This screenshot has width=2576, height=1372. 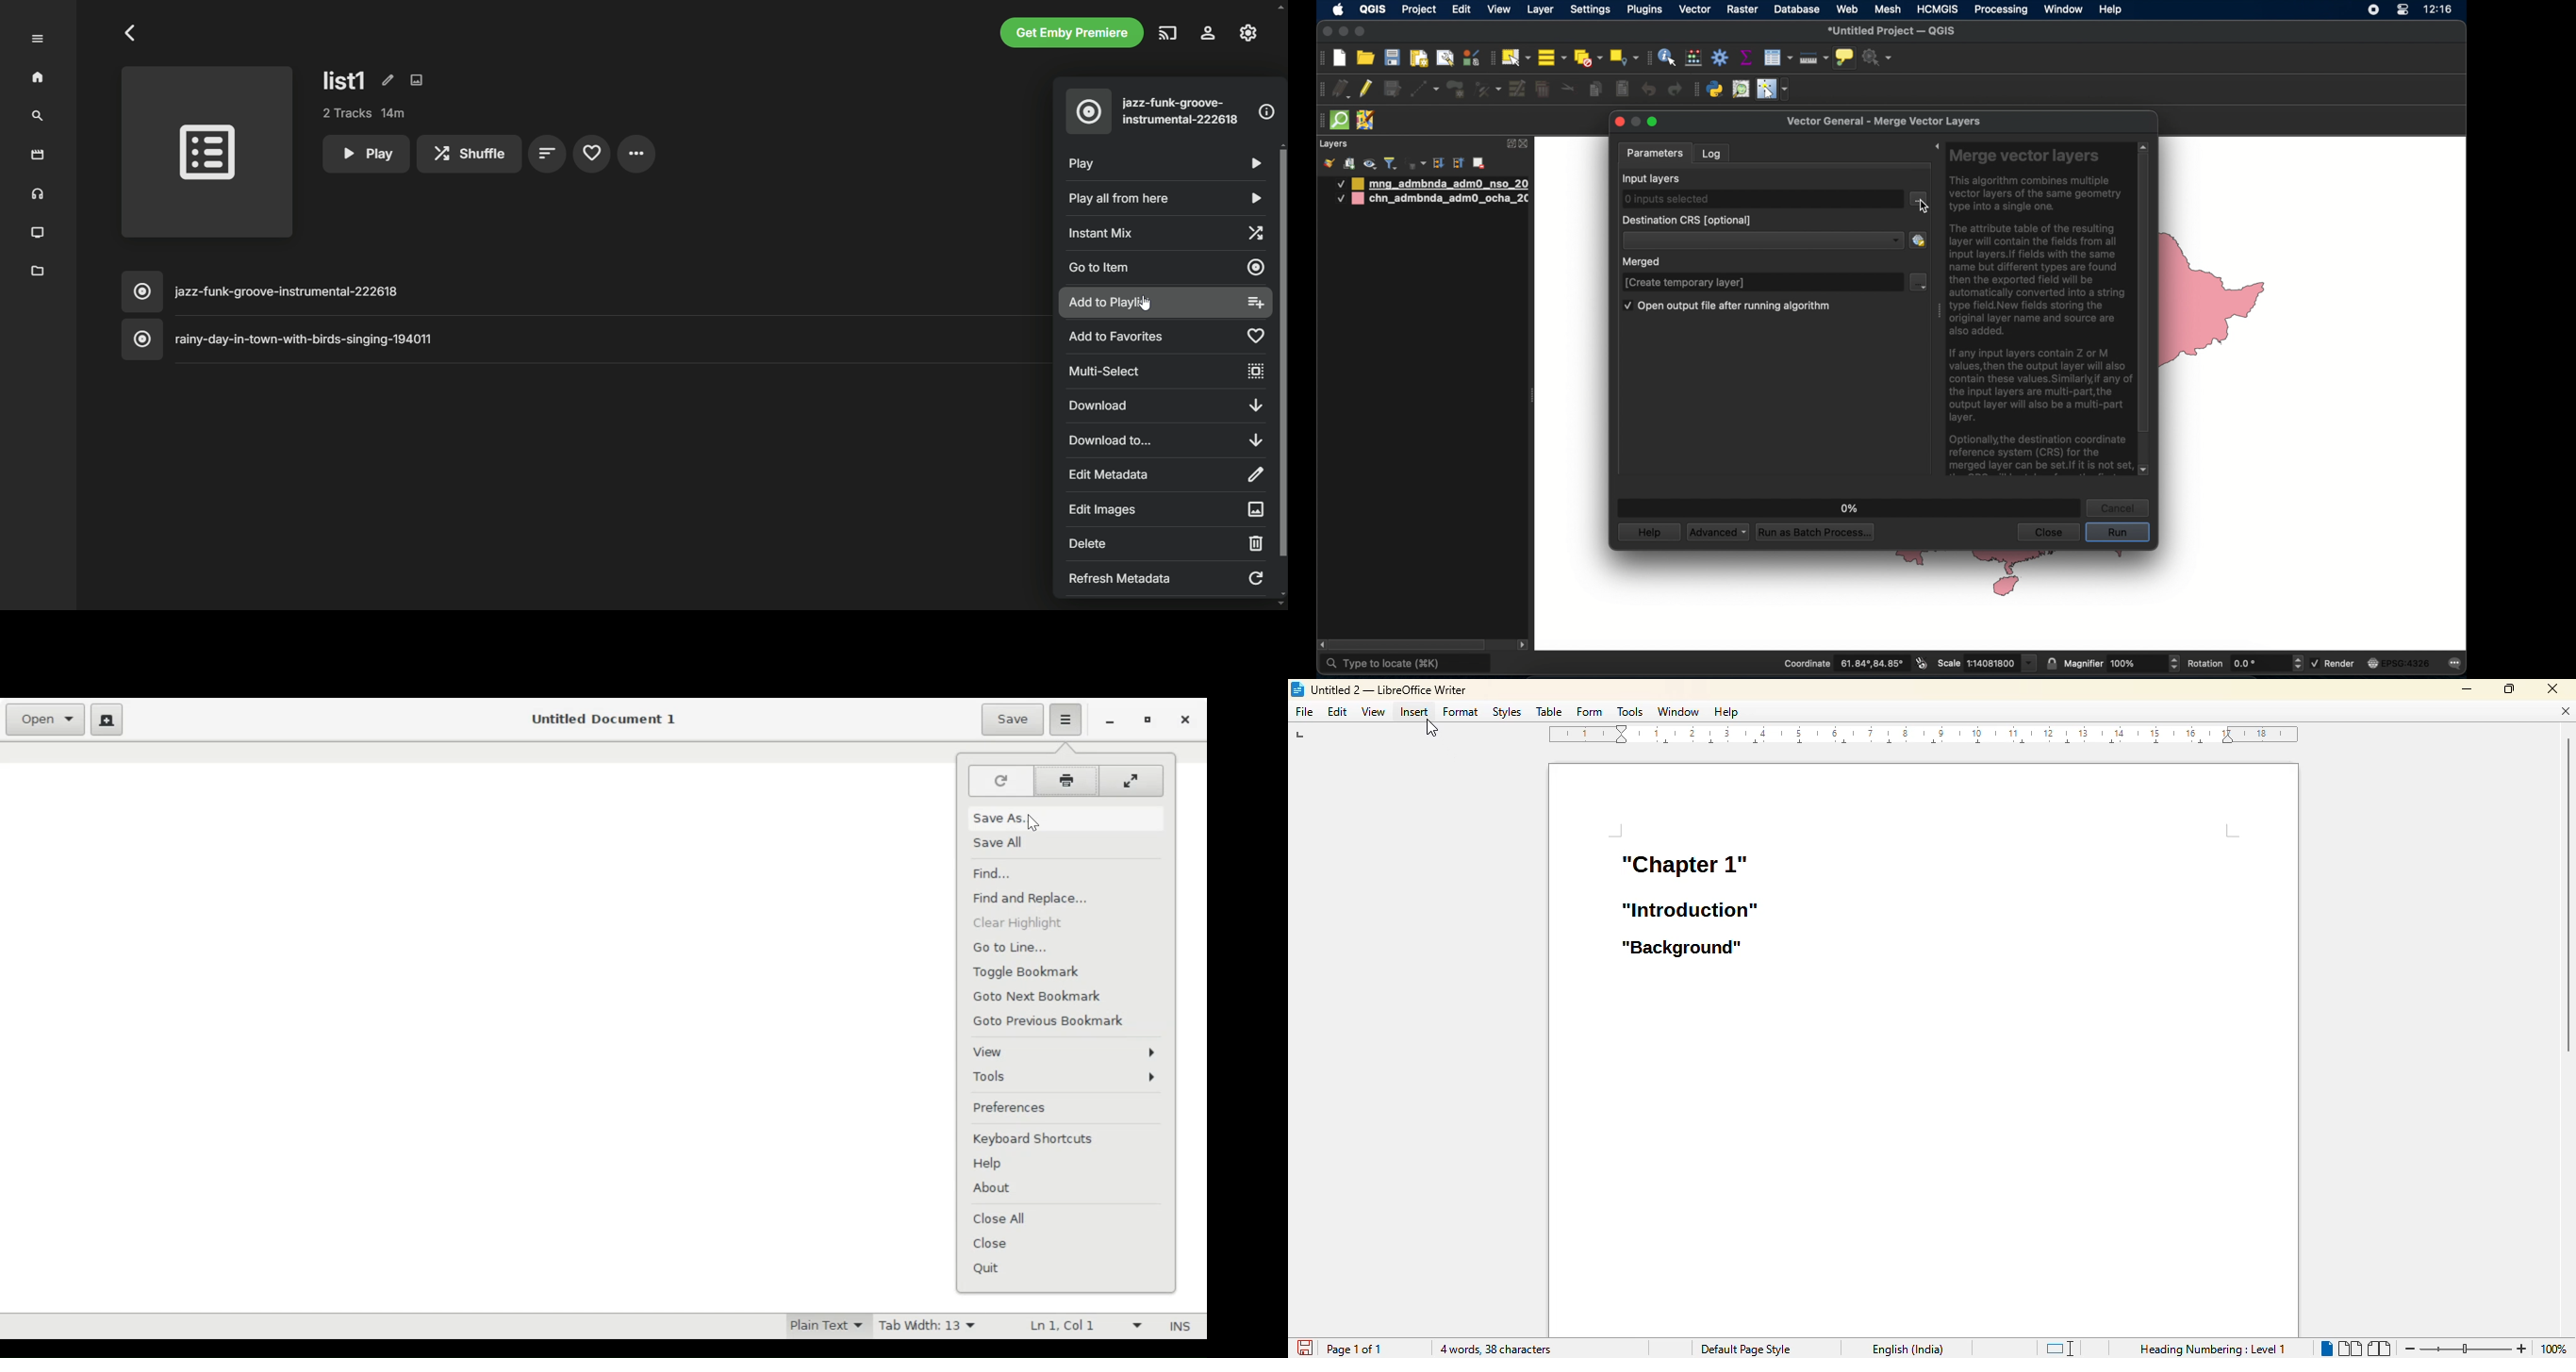 What do you see at coordinates (1595, 91) in the screenshot?
I see `copy features` at bounding box center [1595, 91].